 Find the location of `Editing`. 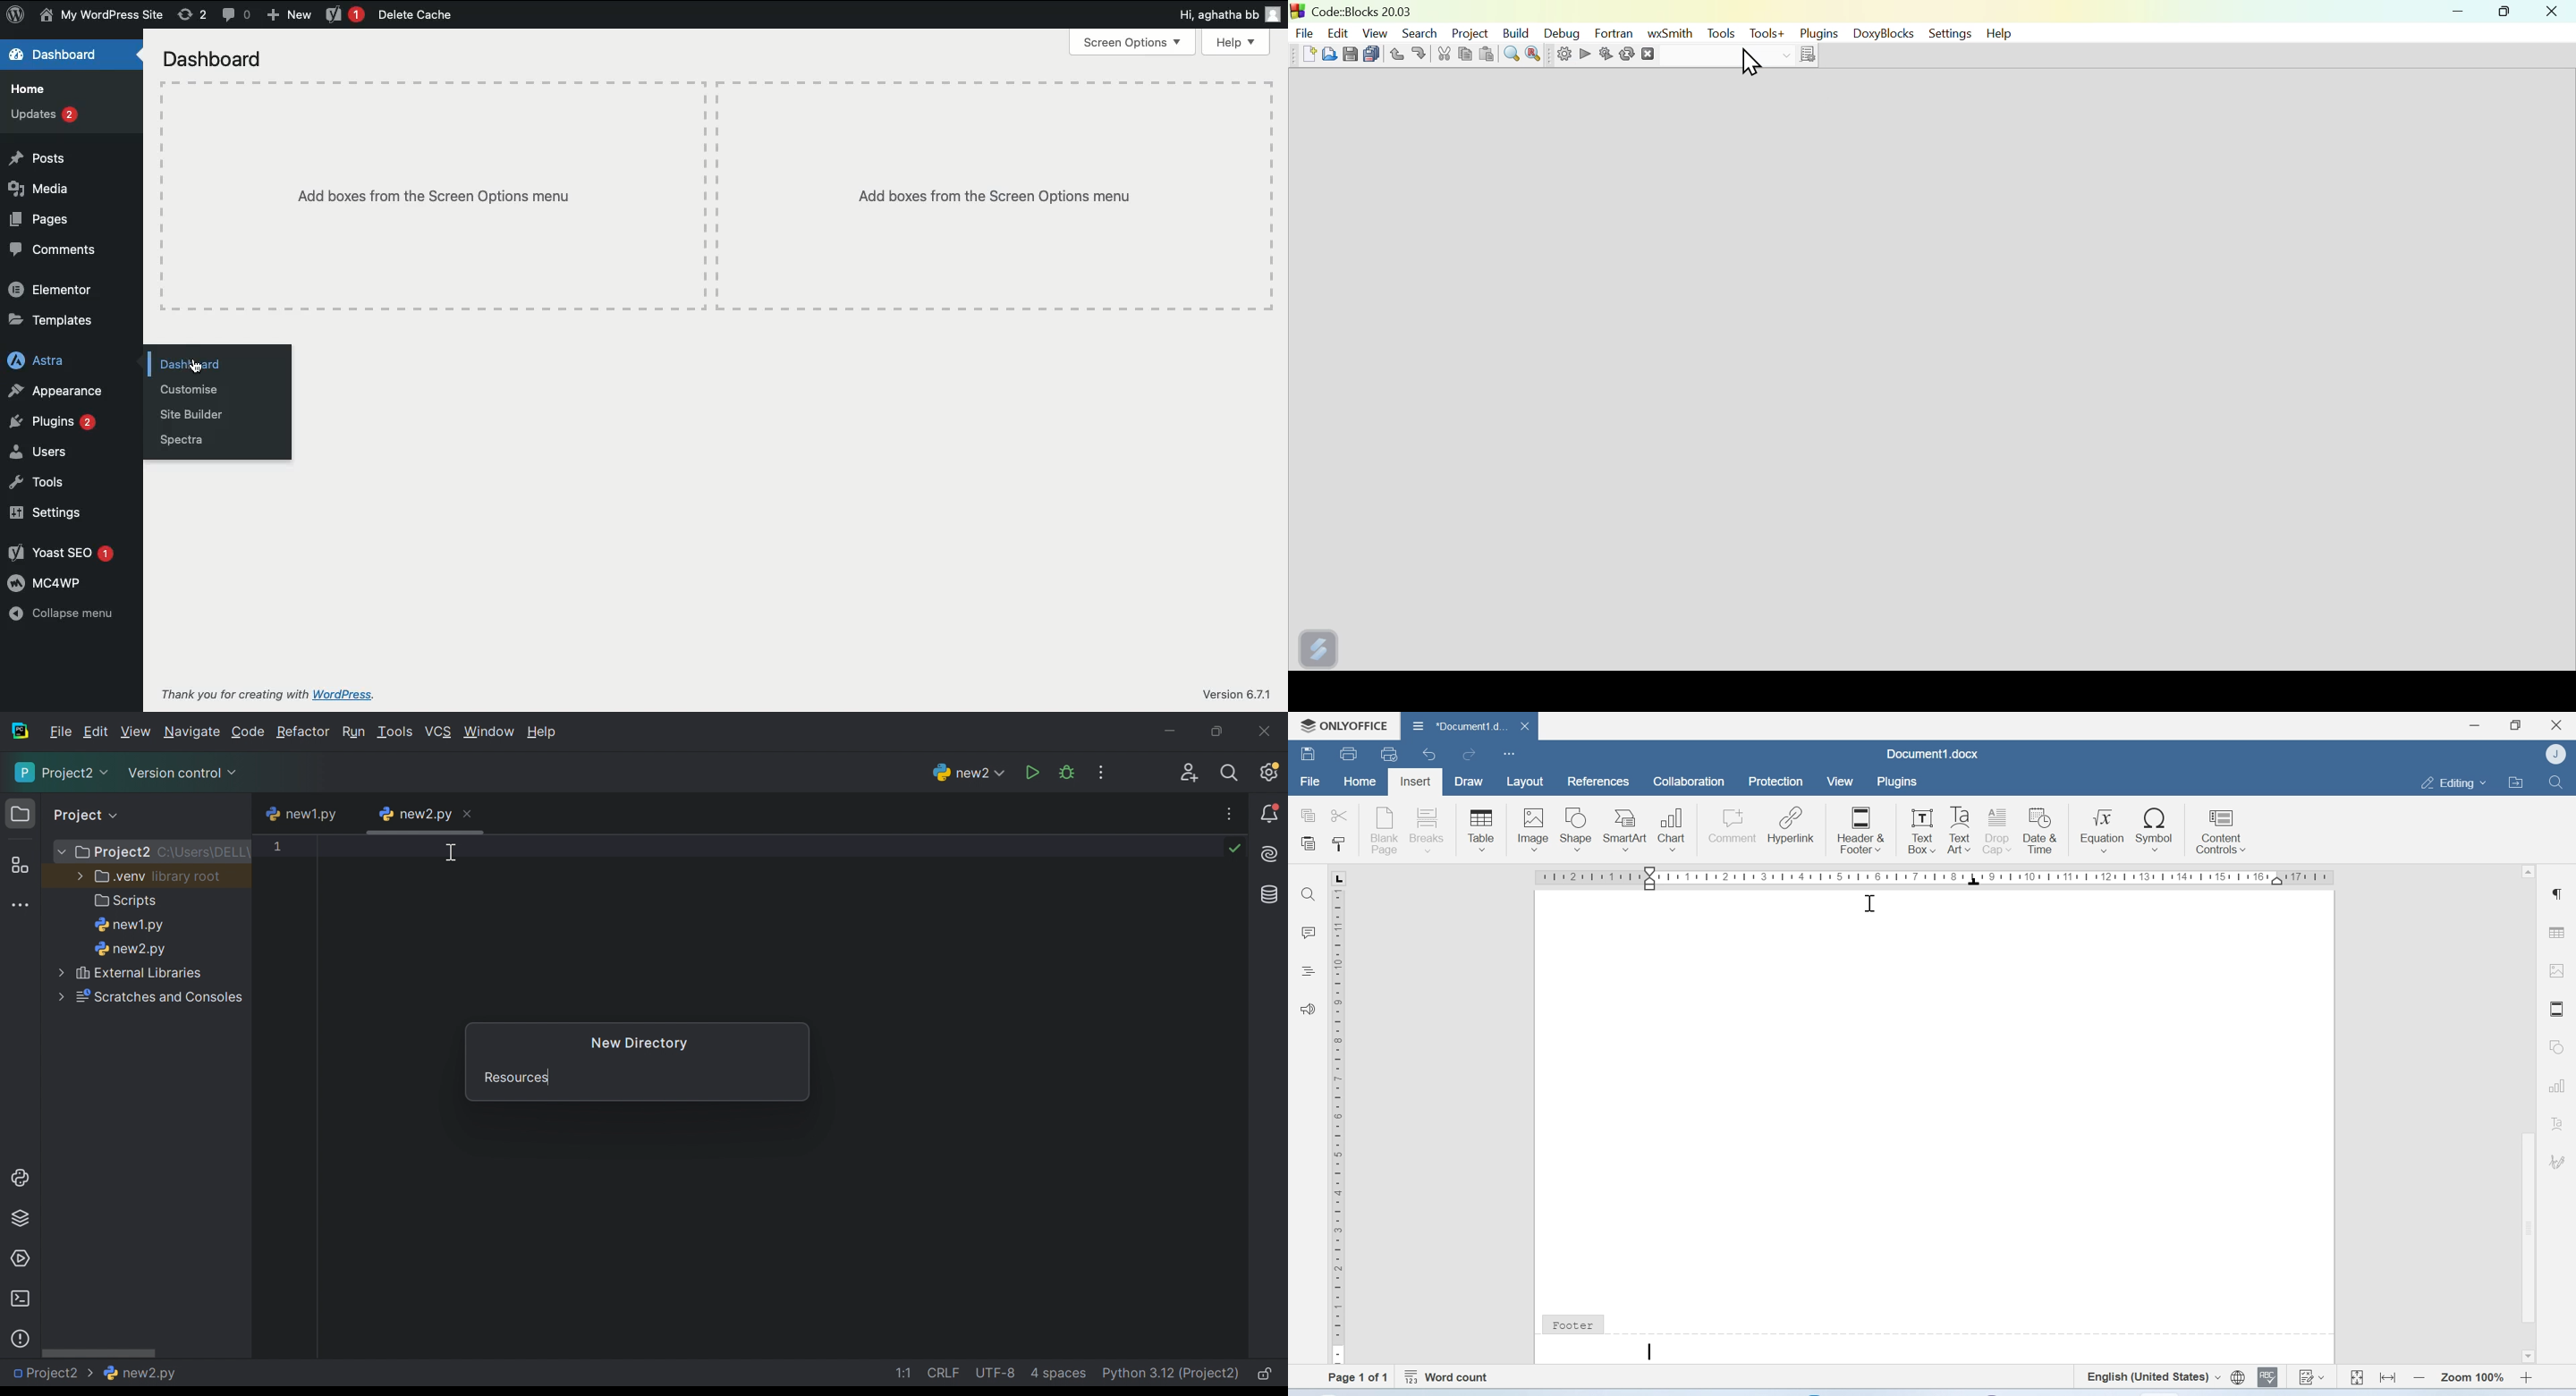

Editing is located at coordinates (2450, 782).